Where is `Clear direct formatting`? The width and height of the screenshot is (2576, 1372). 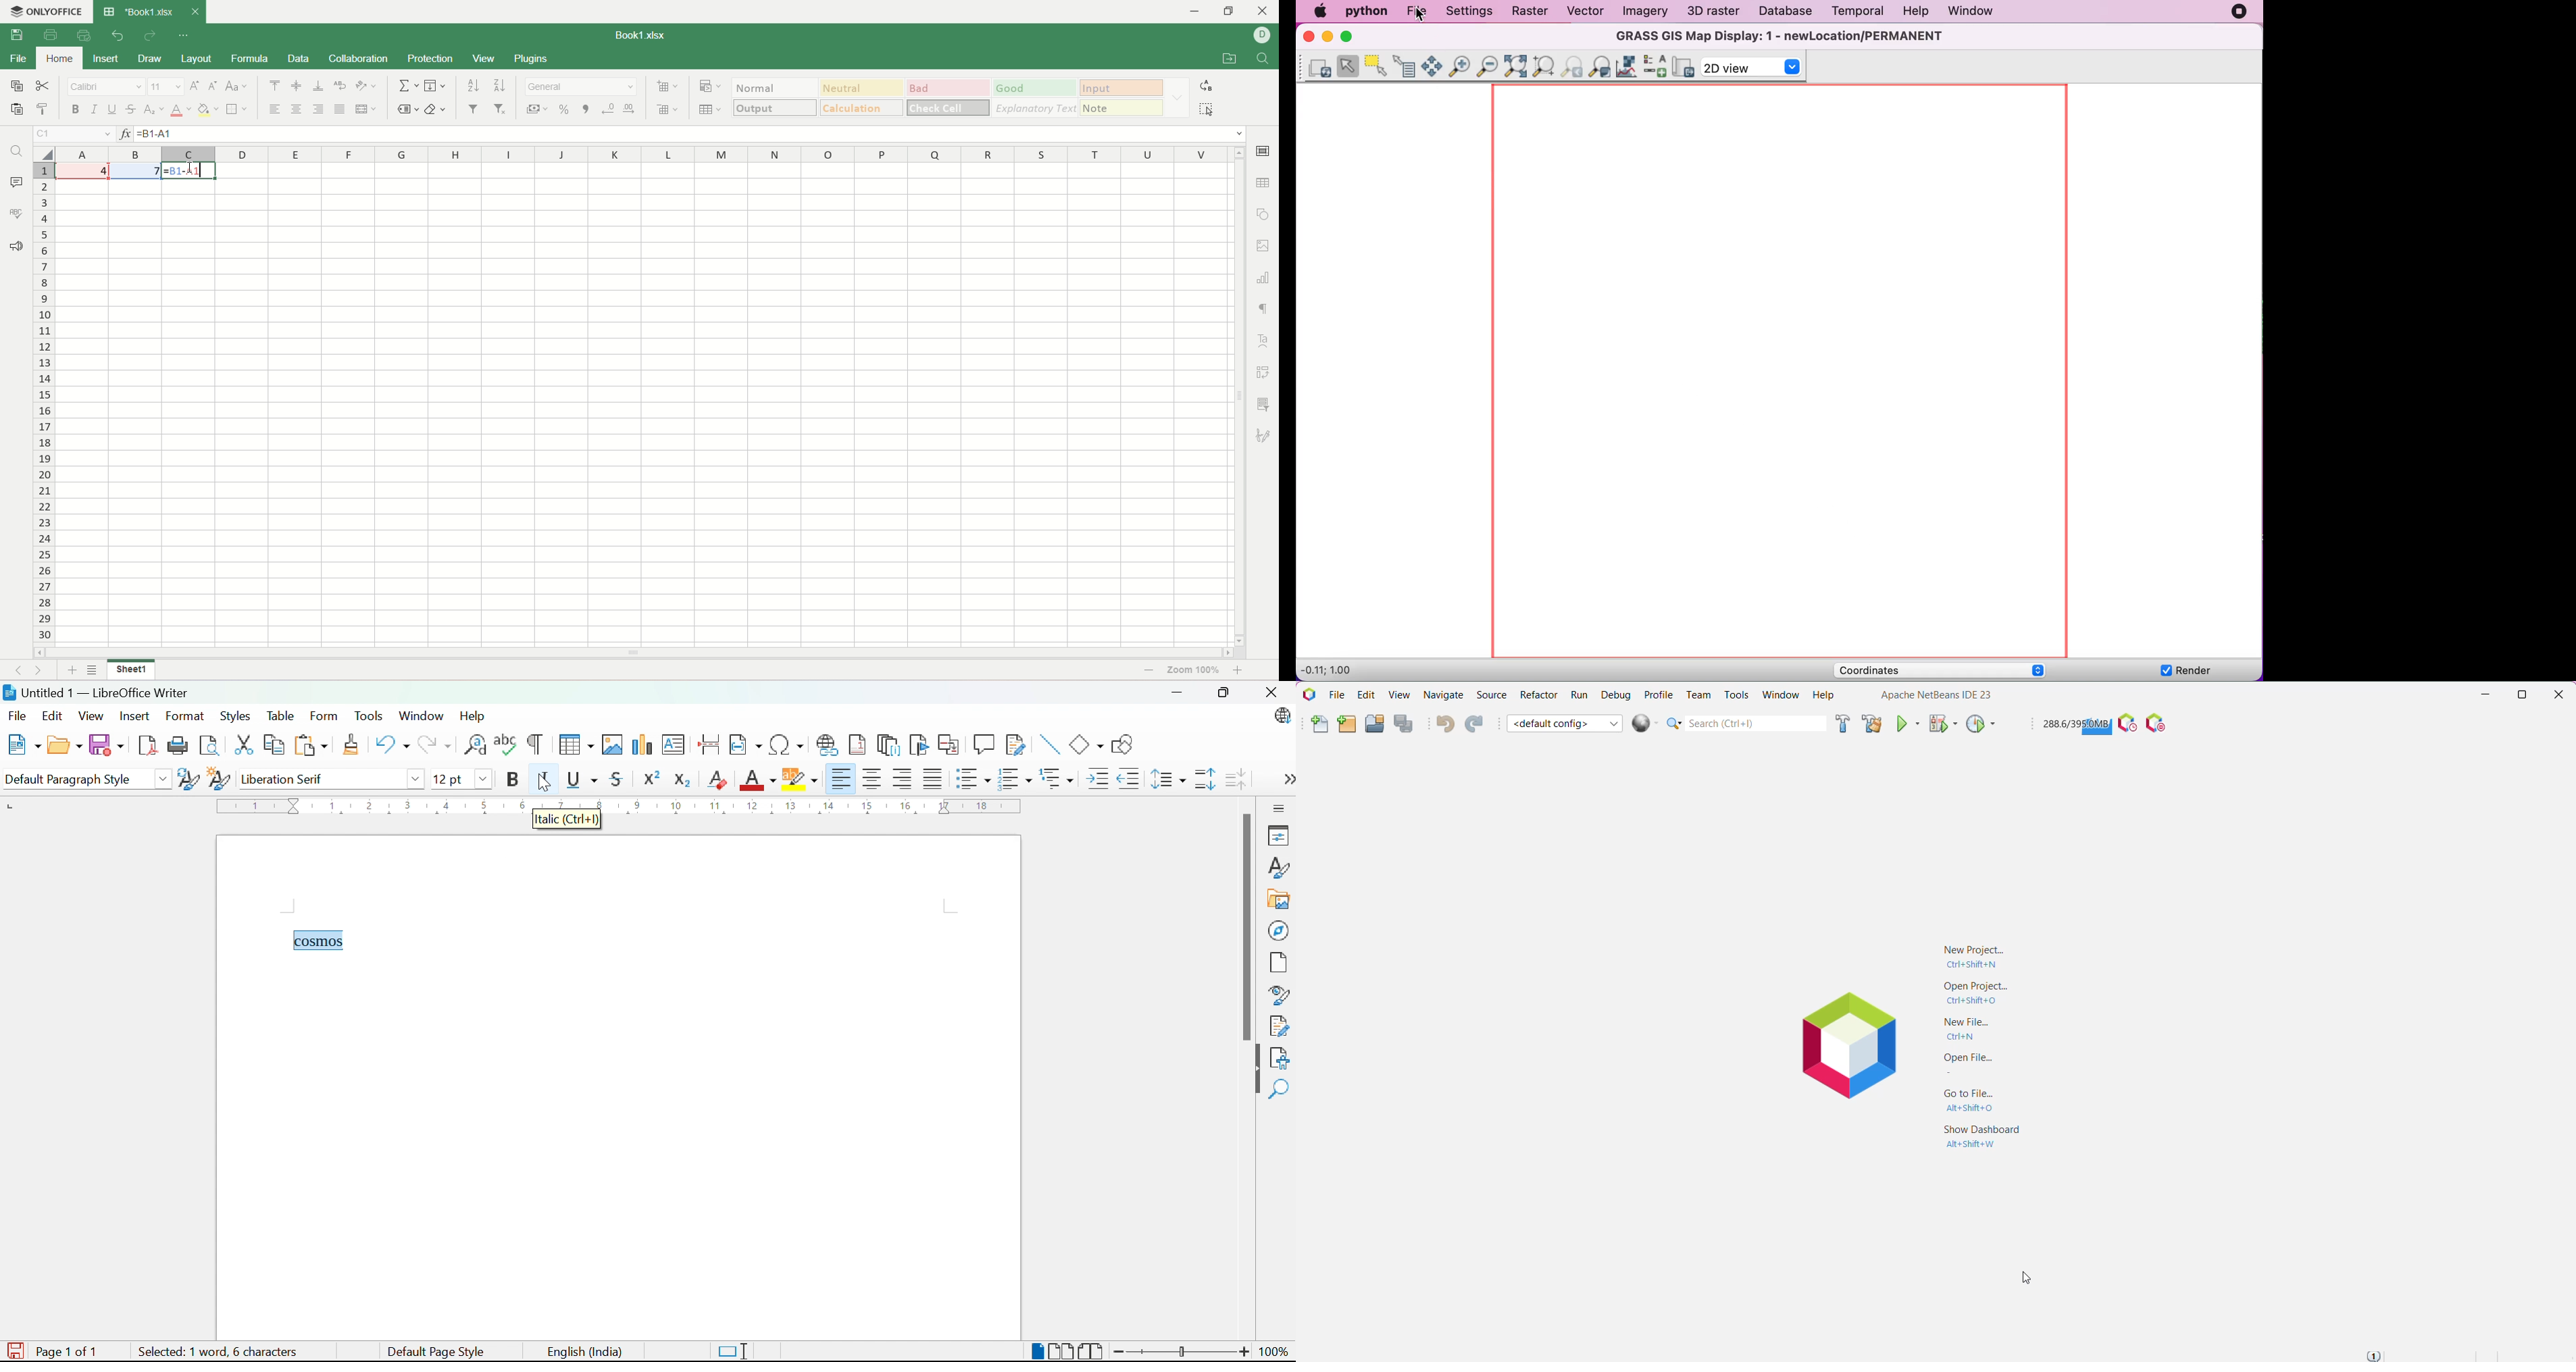
Clear direct formatting is located at coordinates (717, 780).